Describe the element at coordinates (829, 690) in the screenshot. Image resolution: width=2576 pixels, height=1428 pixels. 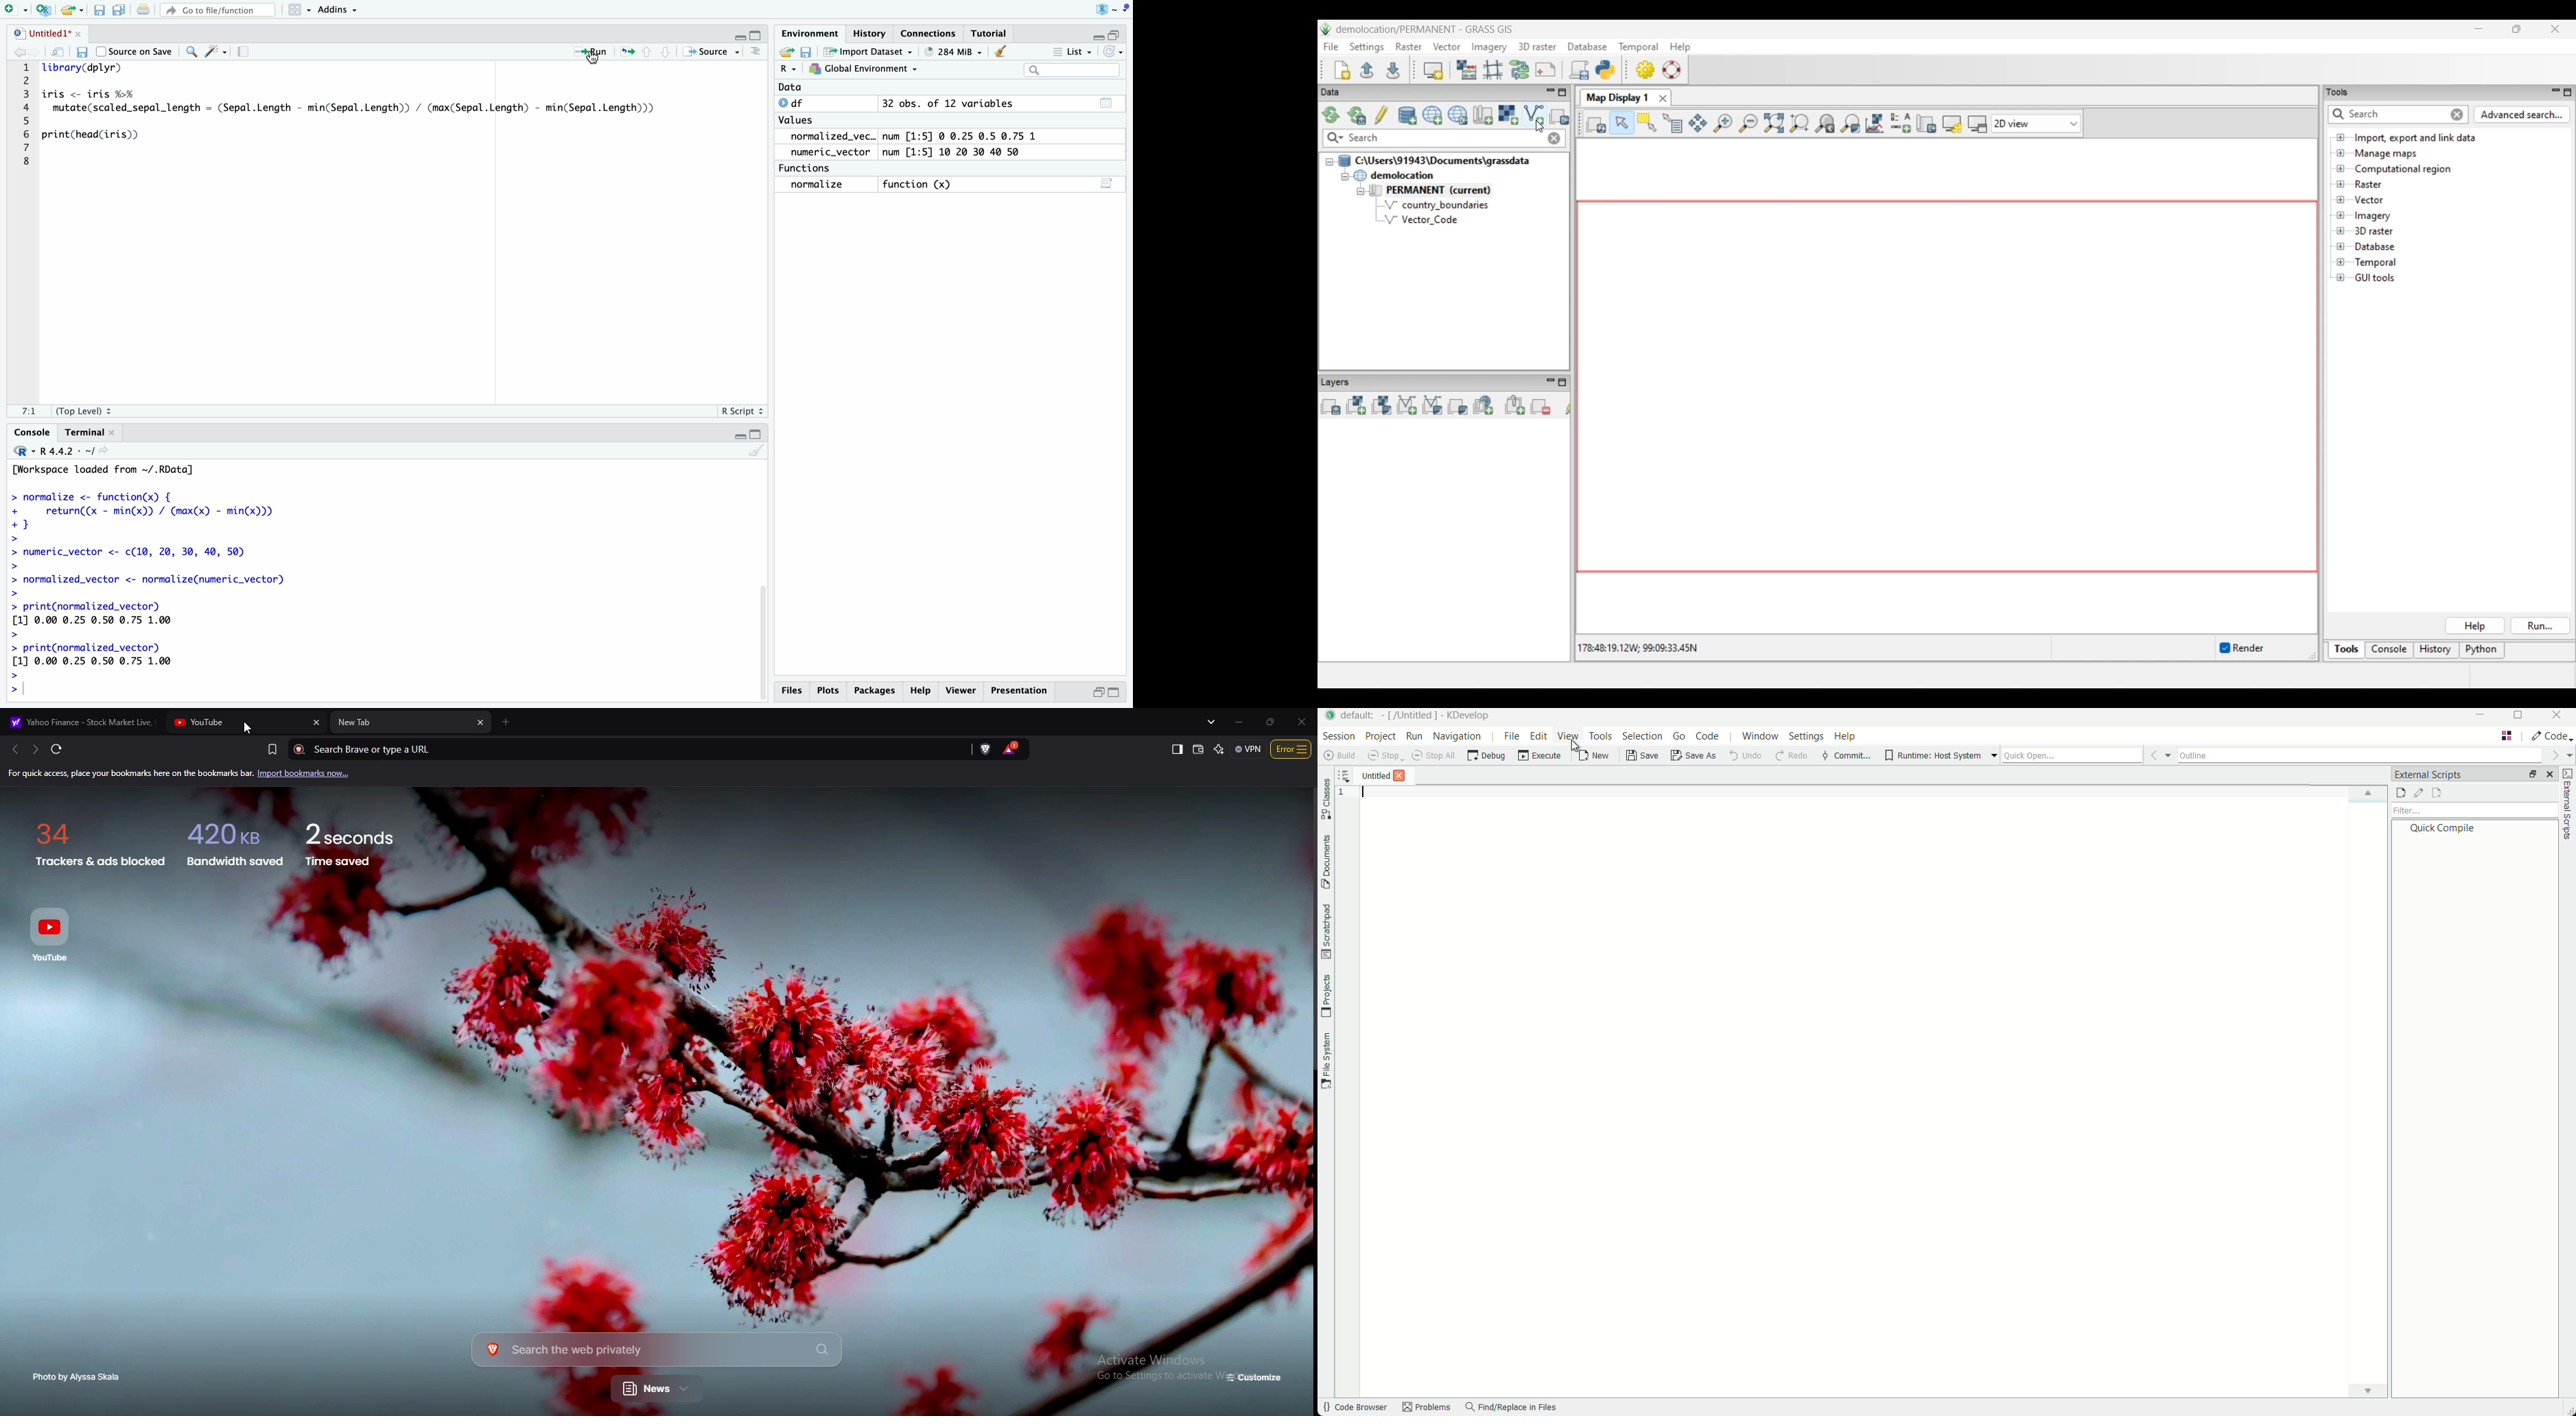
I see `Plots` at that location.